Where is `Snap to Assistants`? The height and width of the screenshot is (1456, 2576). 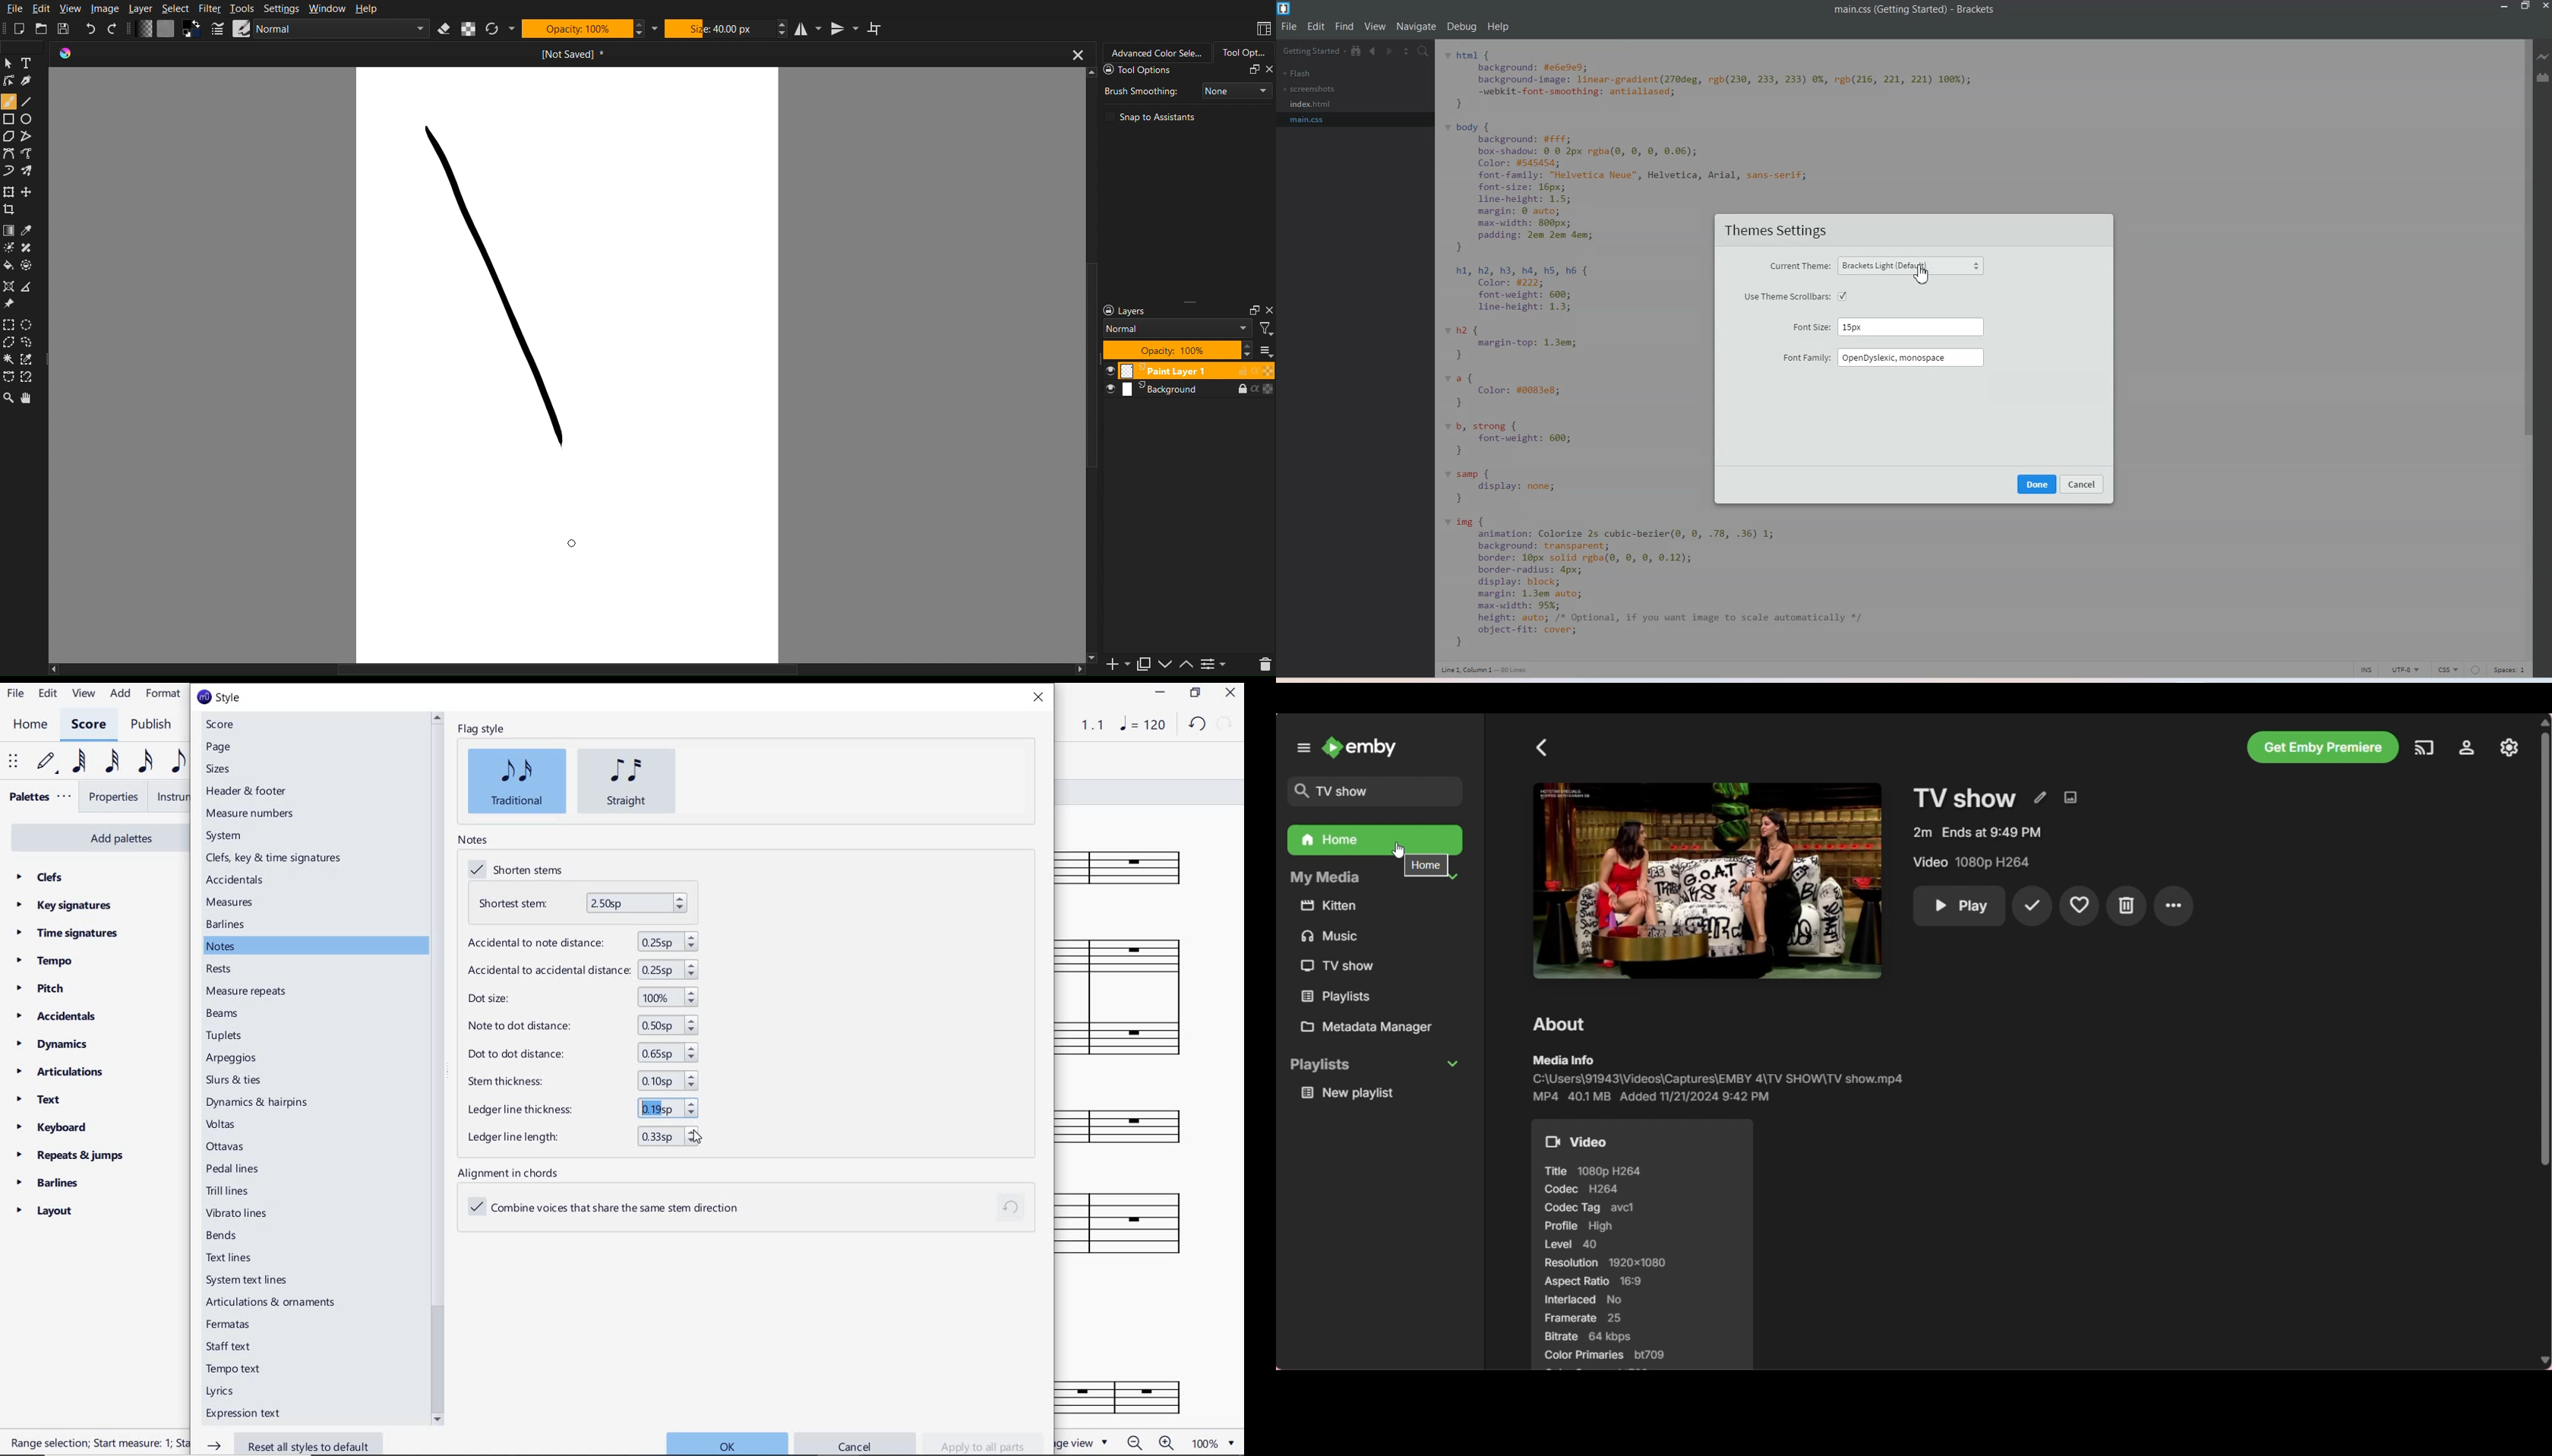
Snap to Assistants is located at coordinates (1152, 116).